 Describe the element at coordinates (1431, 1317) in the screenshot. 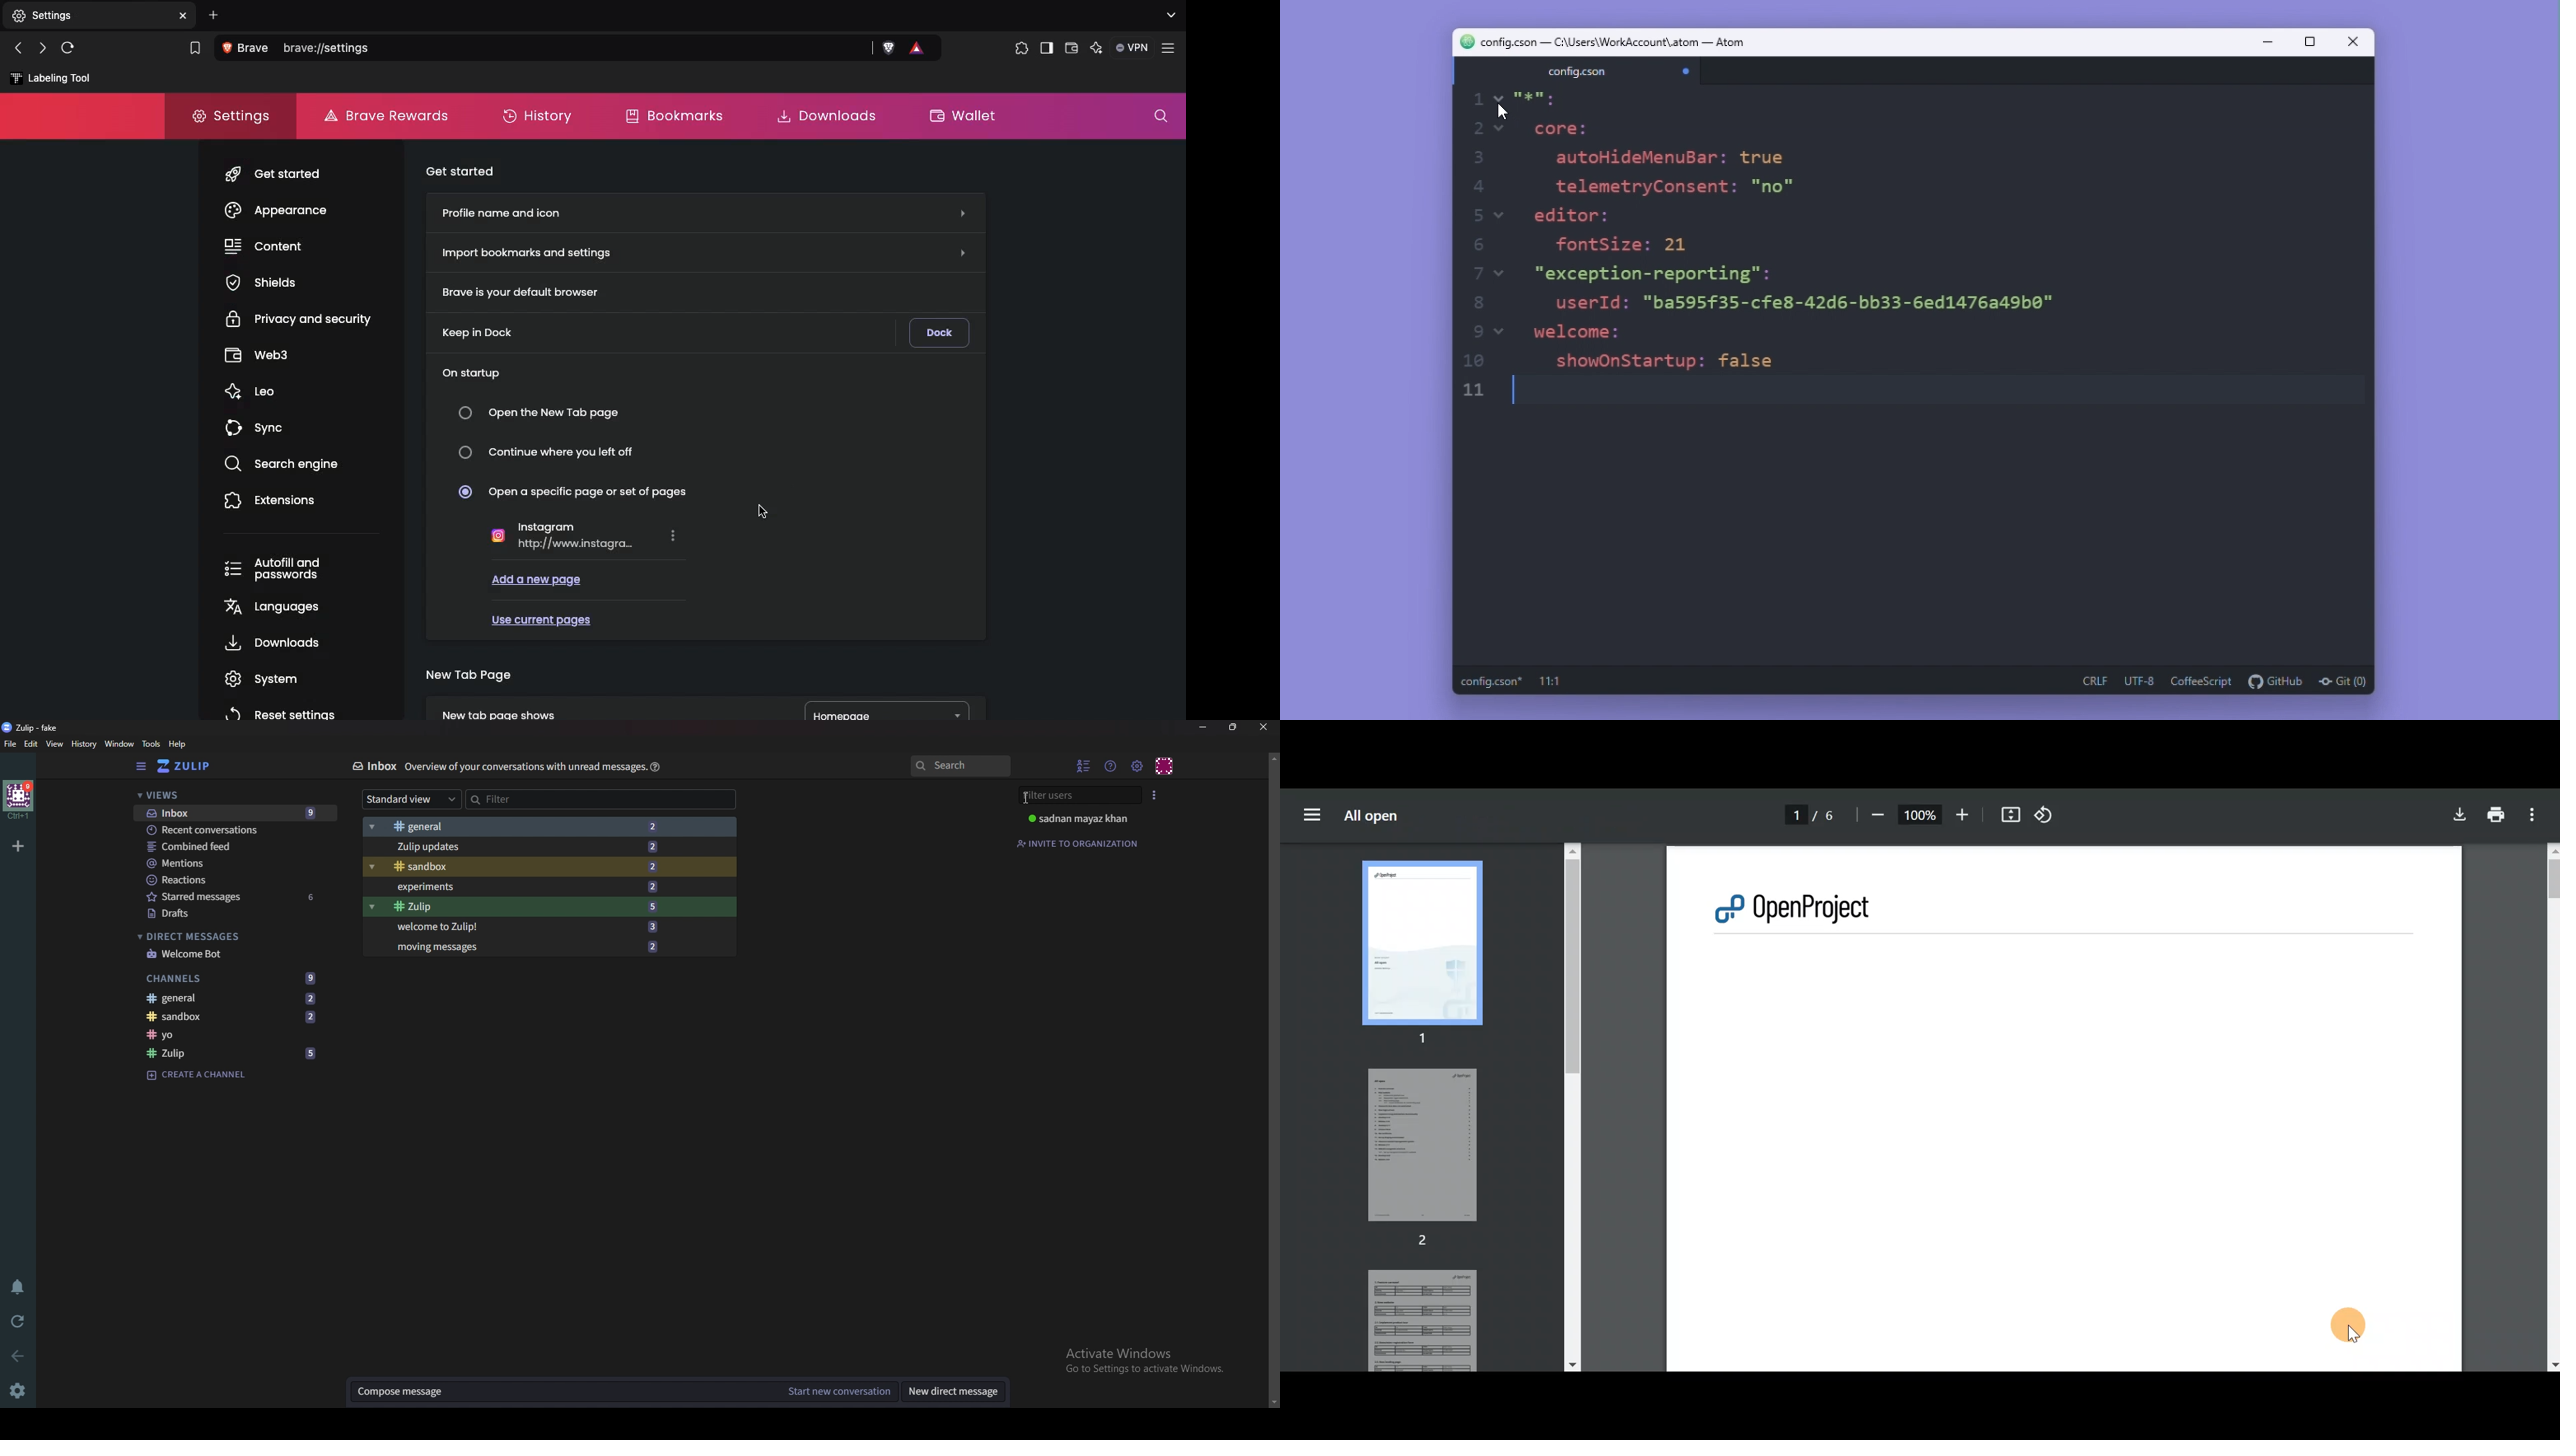

I see `Page 3 preview` at that location.